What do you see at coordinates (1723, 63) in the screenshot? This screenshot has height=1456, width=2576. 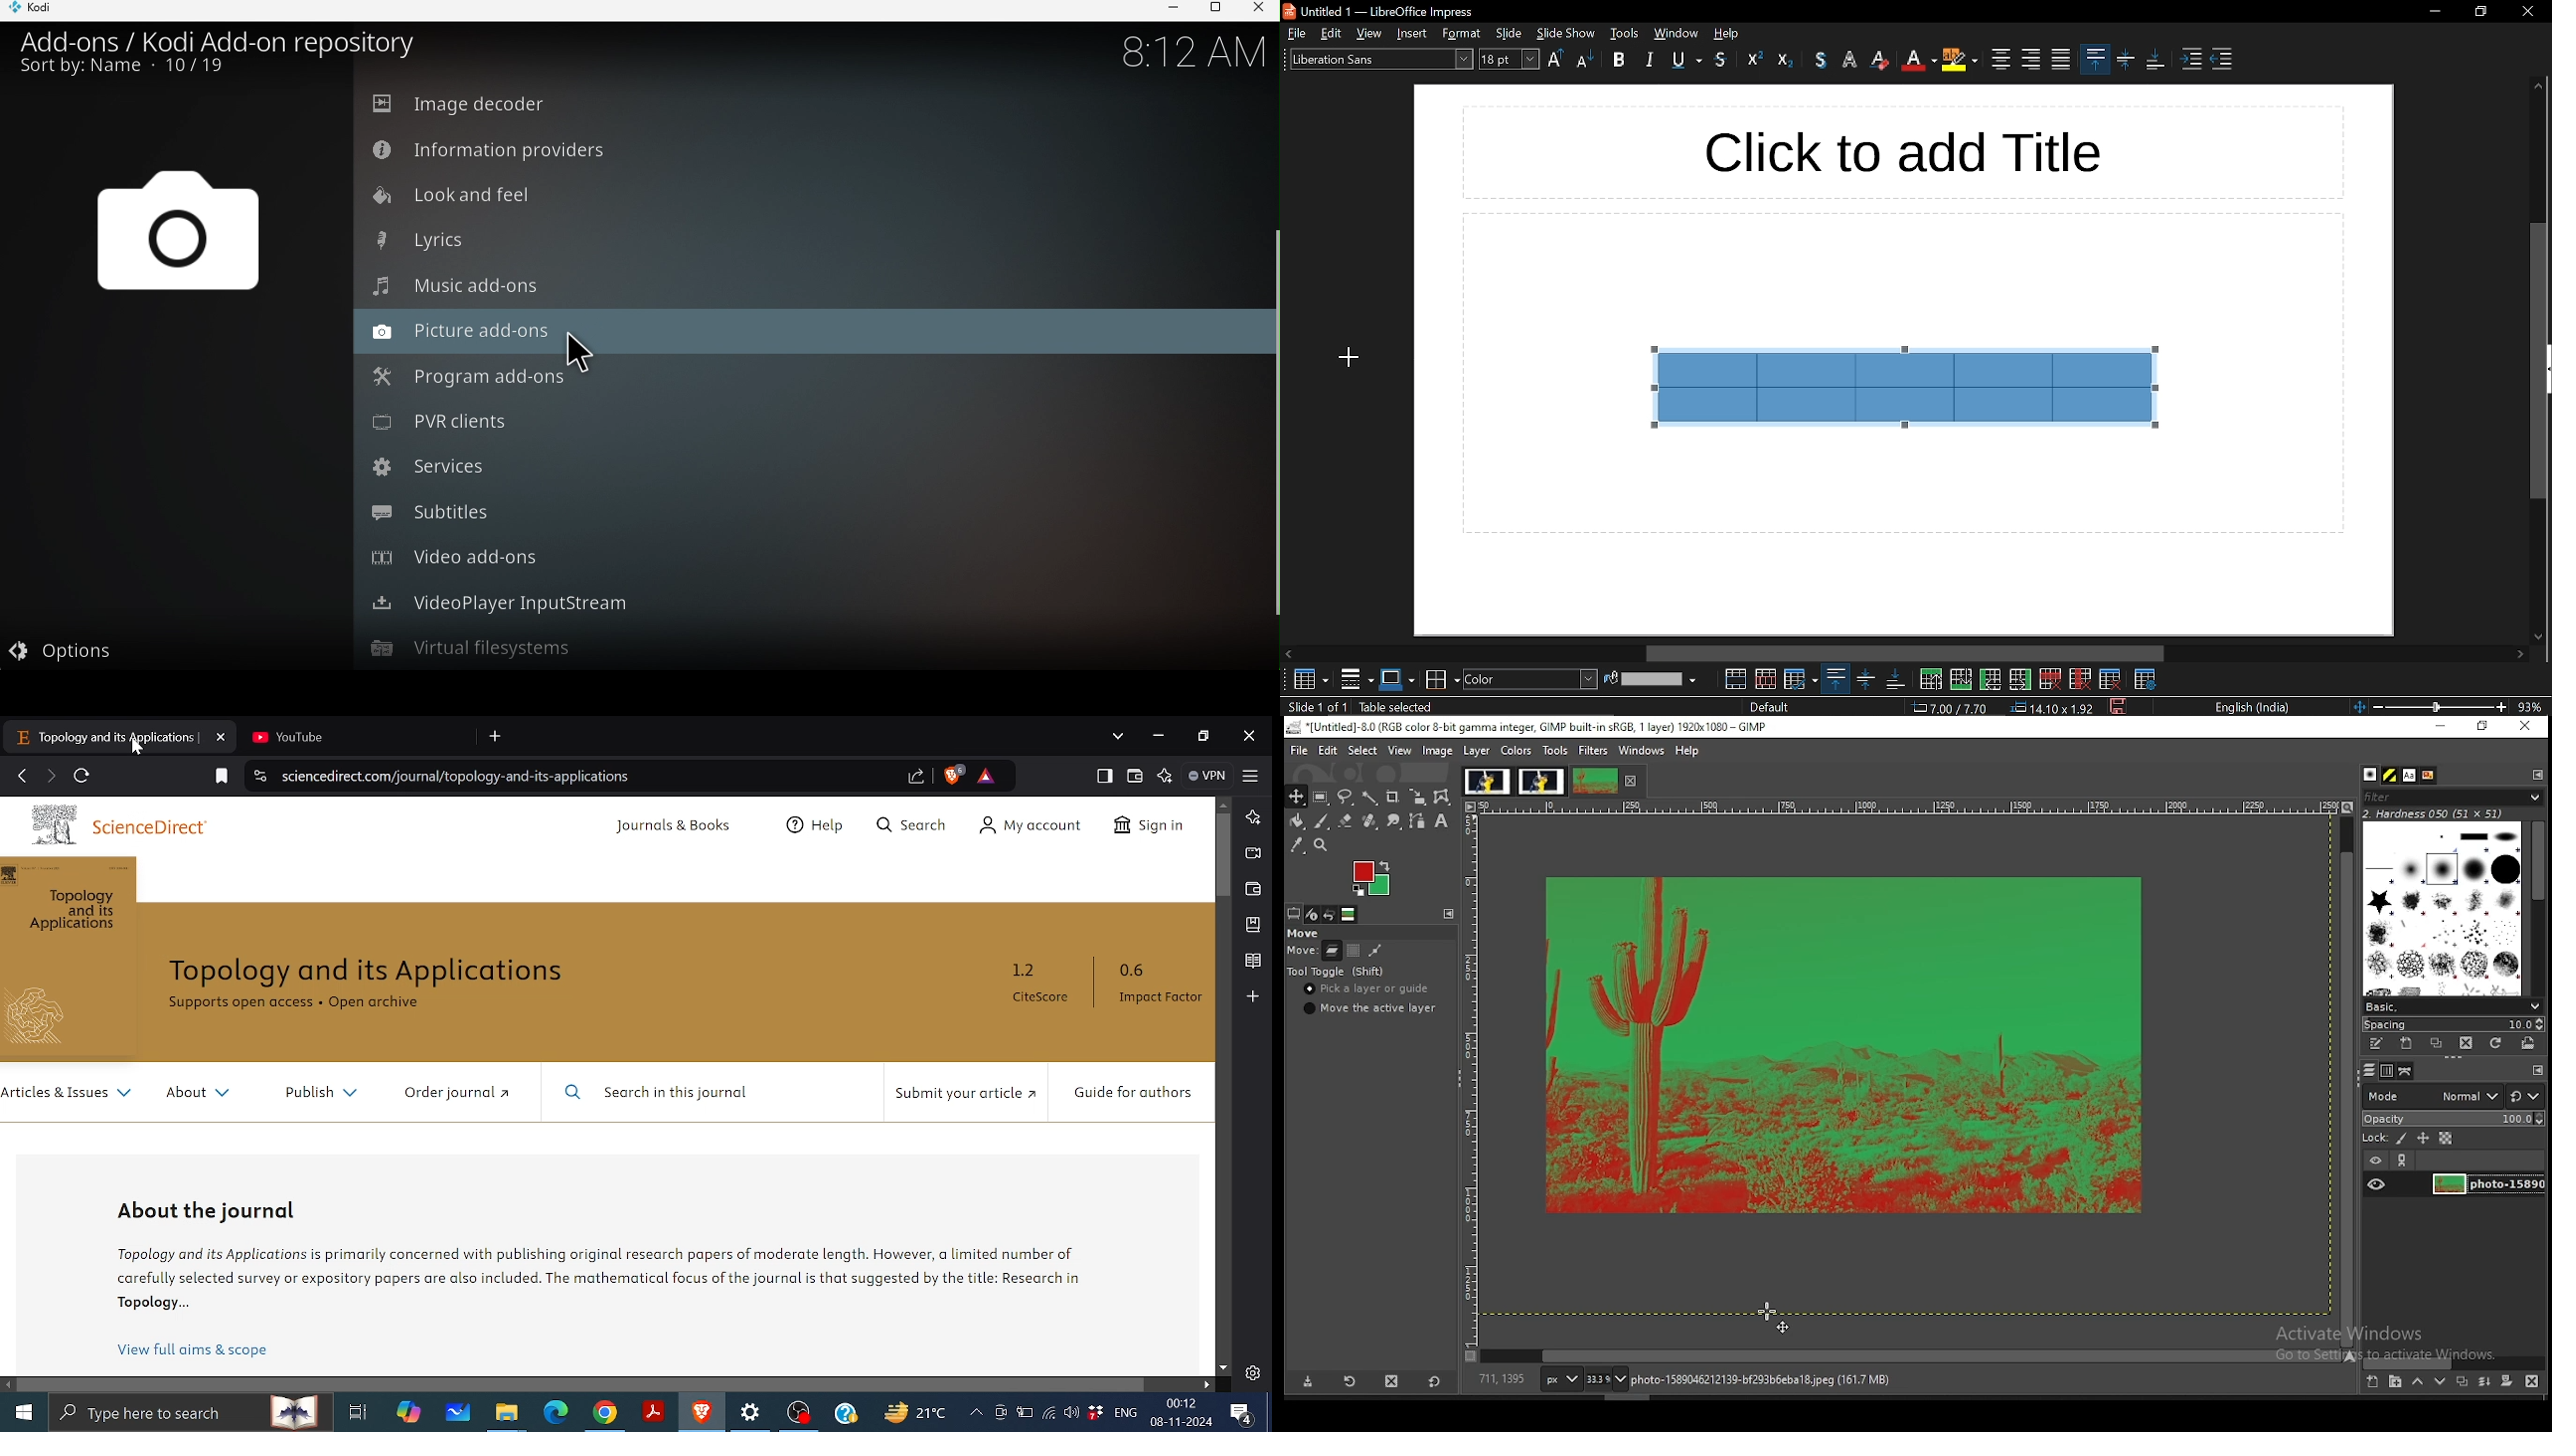 I see `strikethrough` at bounding box center [1723, 63].